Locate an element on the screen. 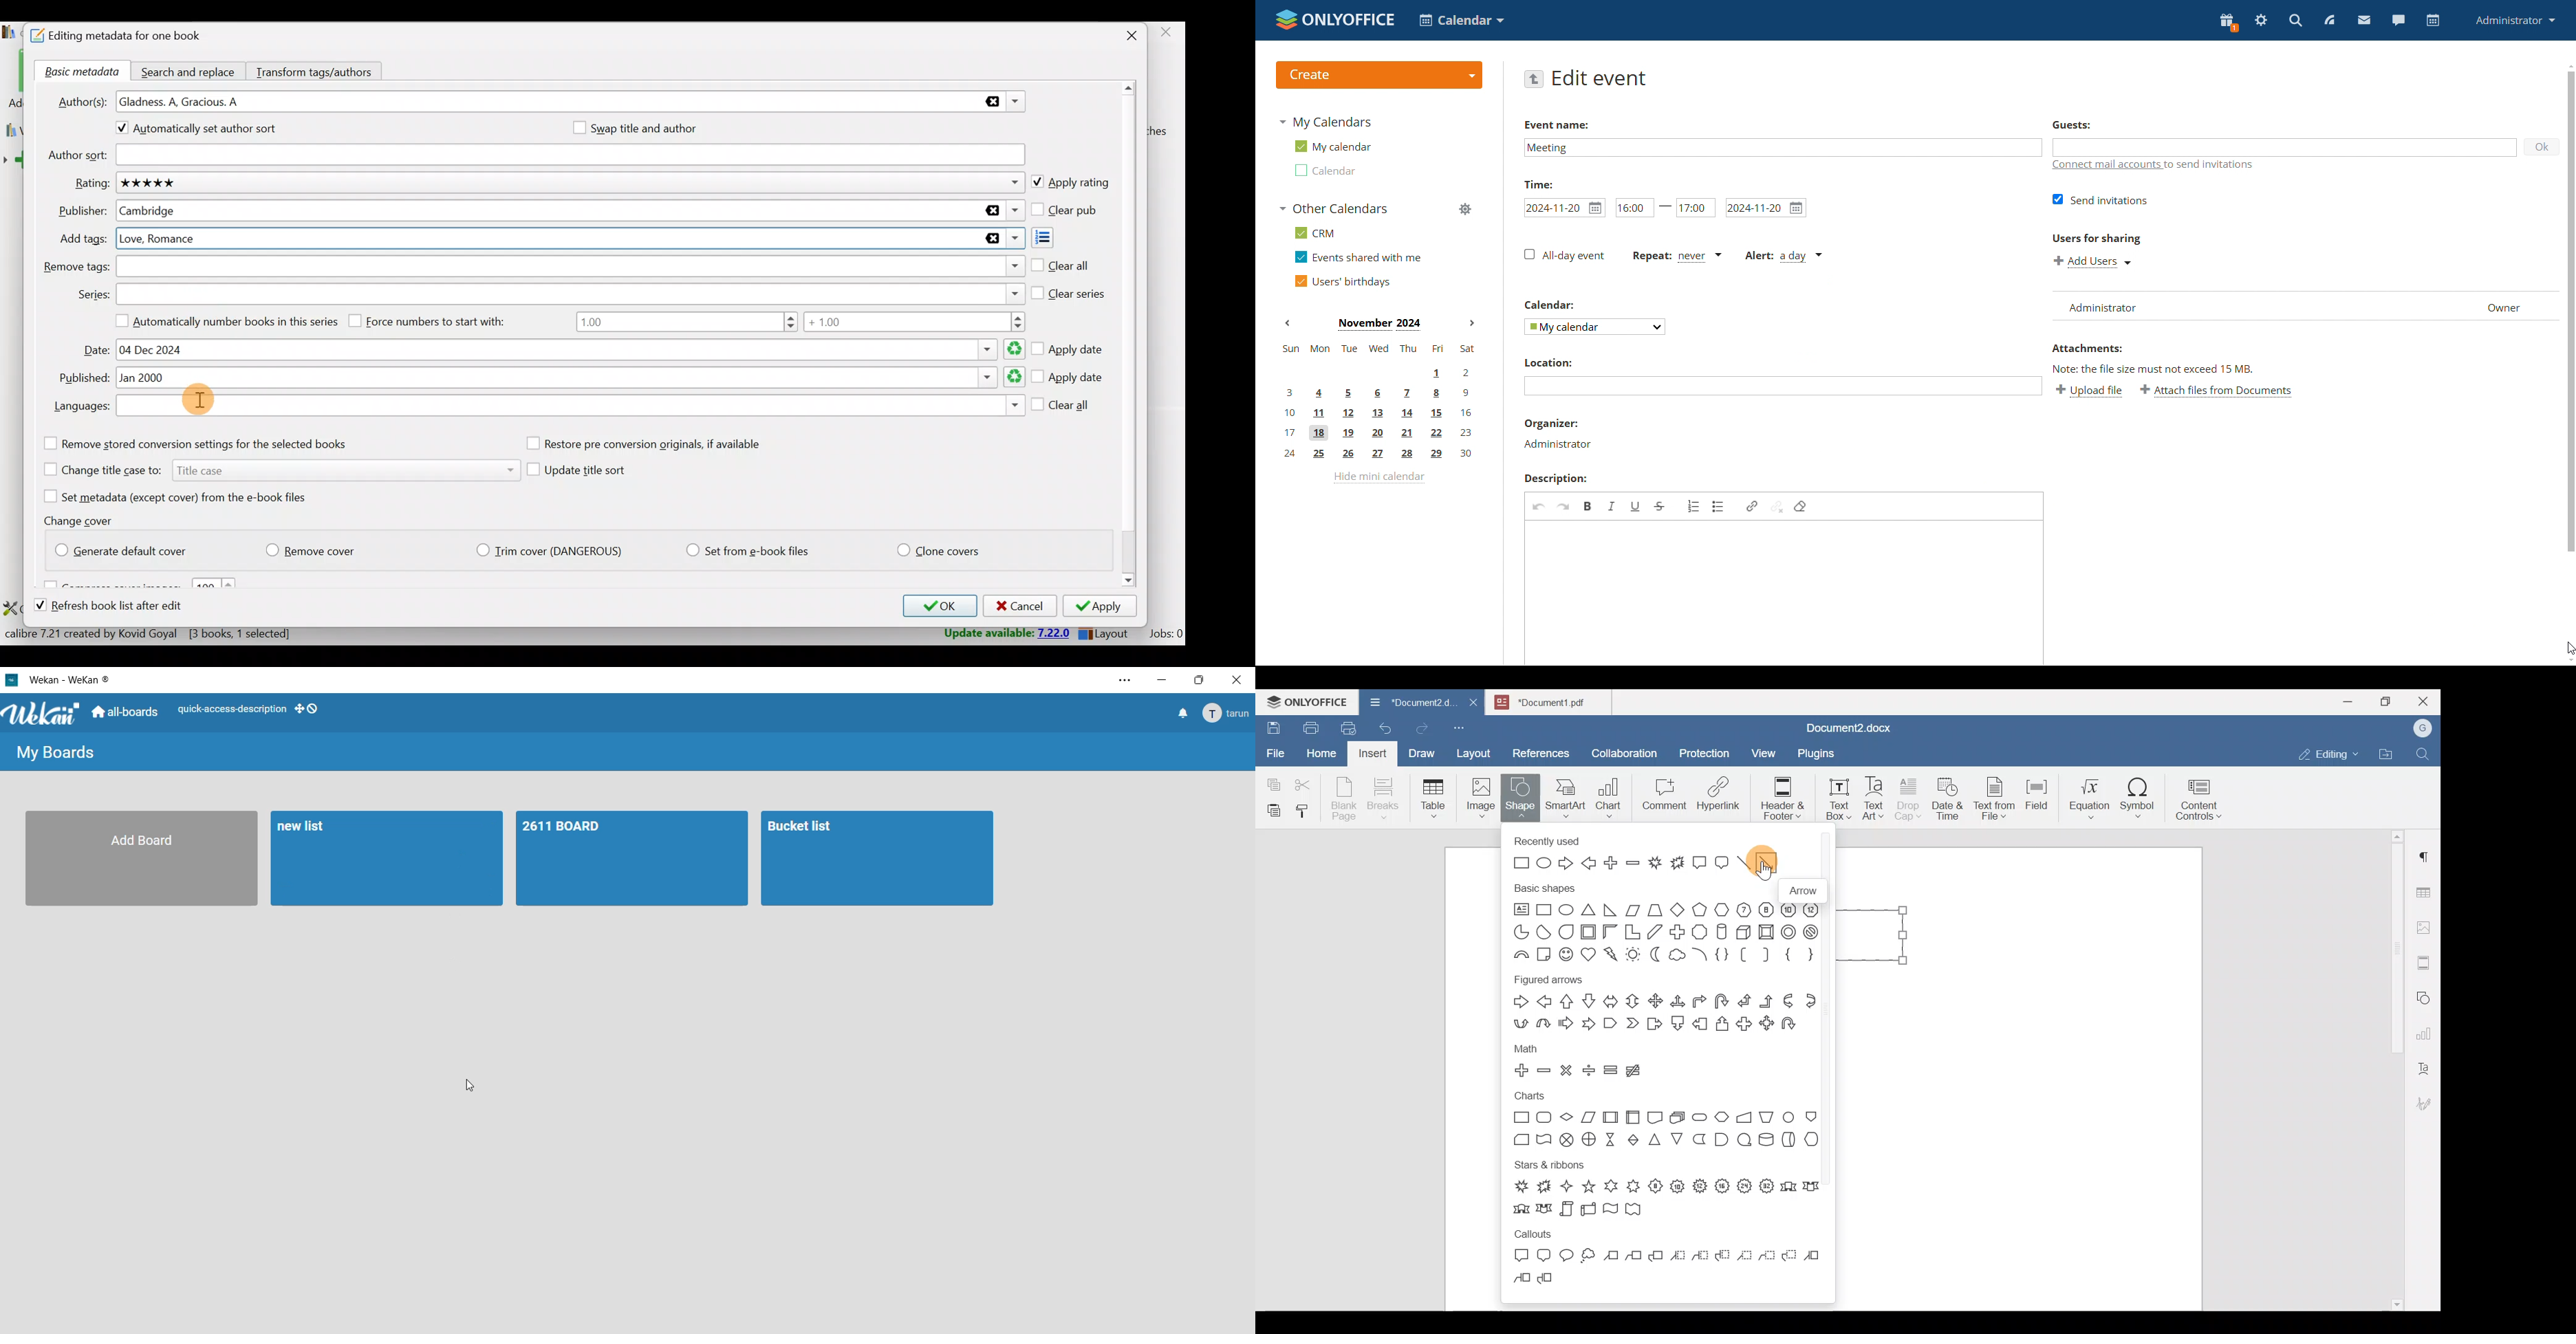 This screenshot has width=2576, height=1344. Math shapes is located at coordinates (1596, 1062).